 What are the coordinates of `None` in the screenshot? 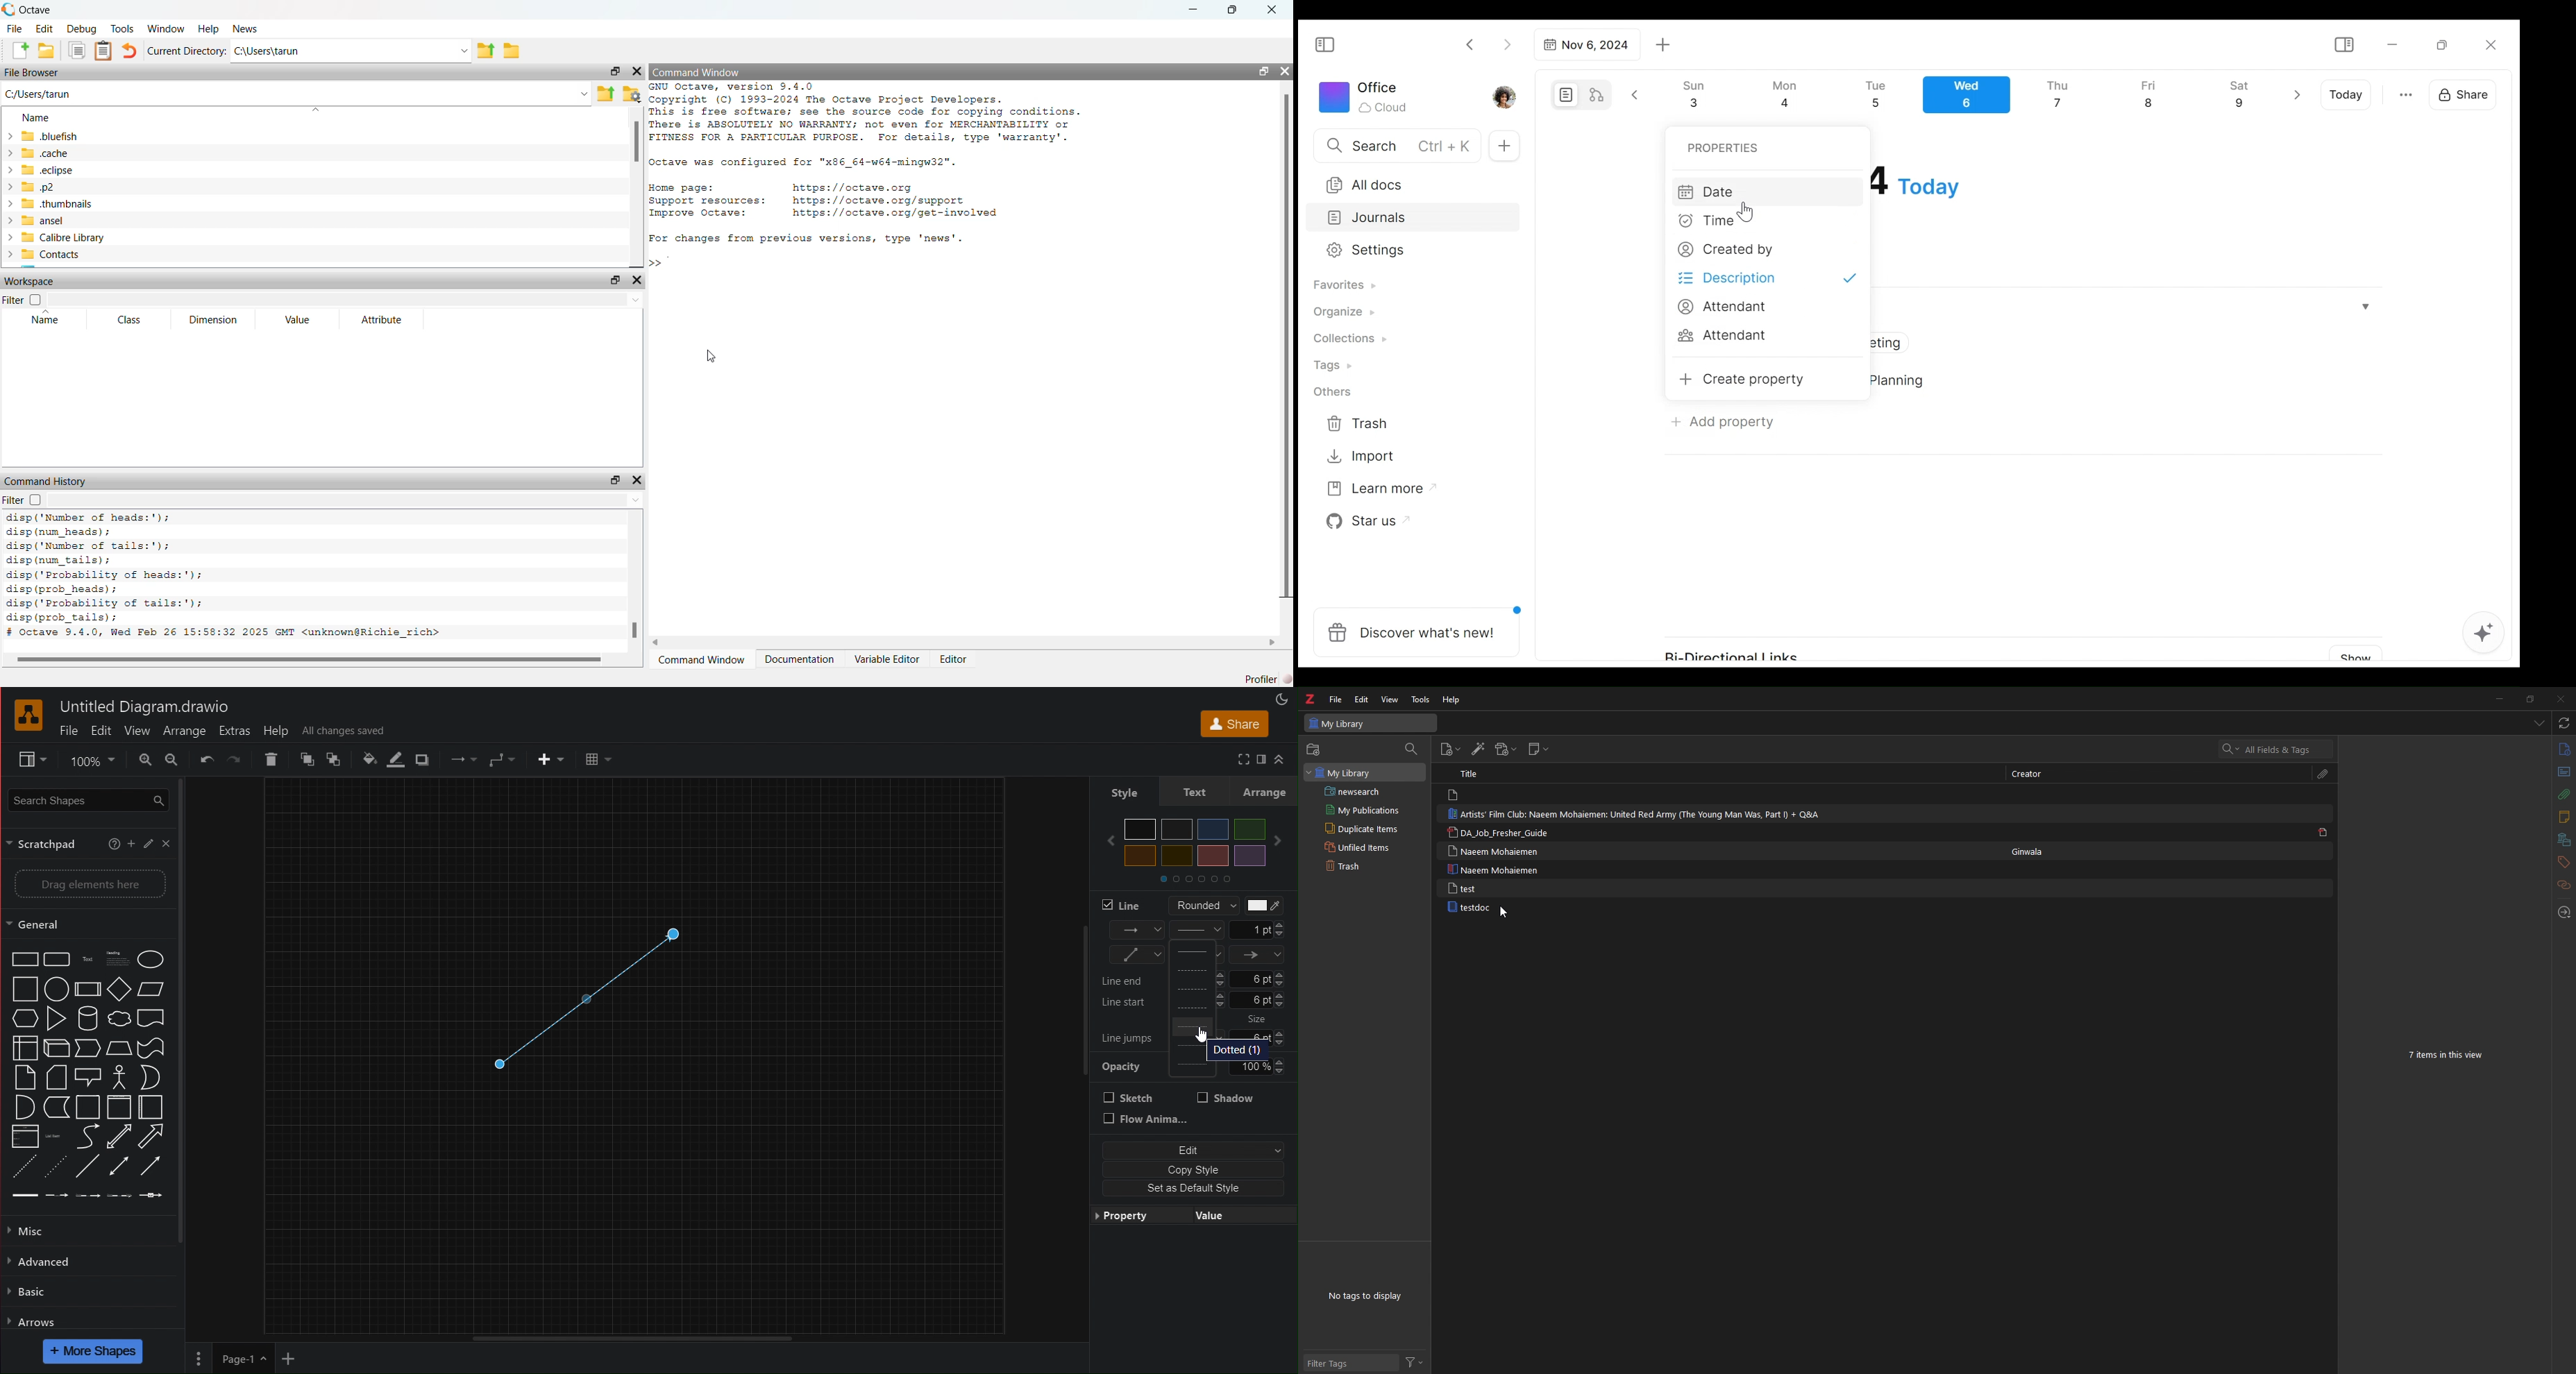 It's located at (1196, 954).